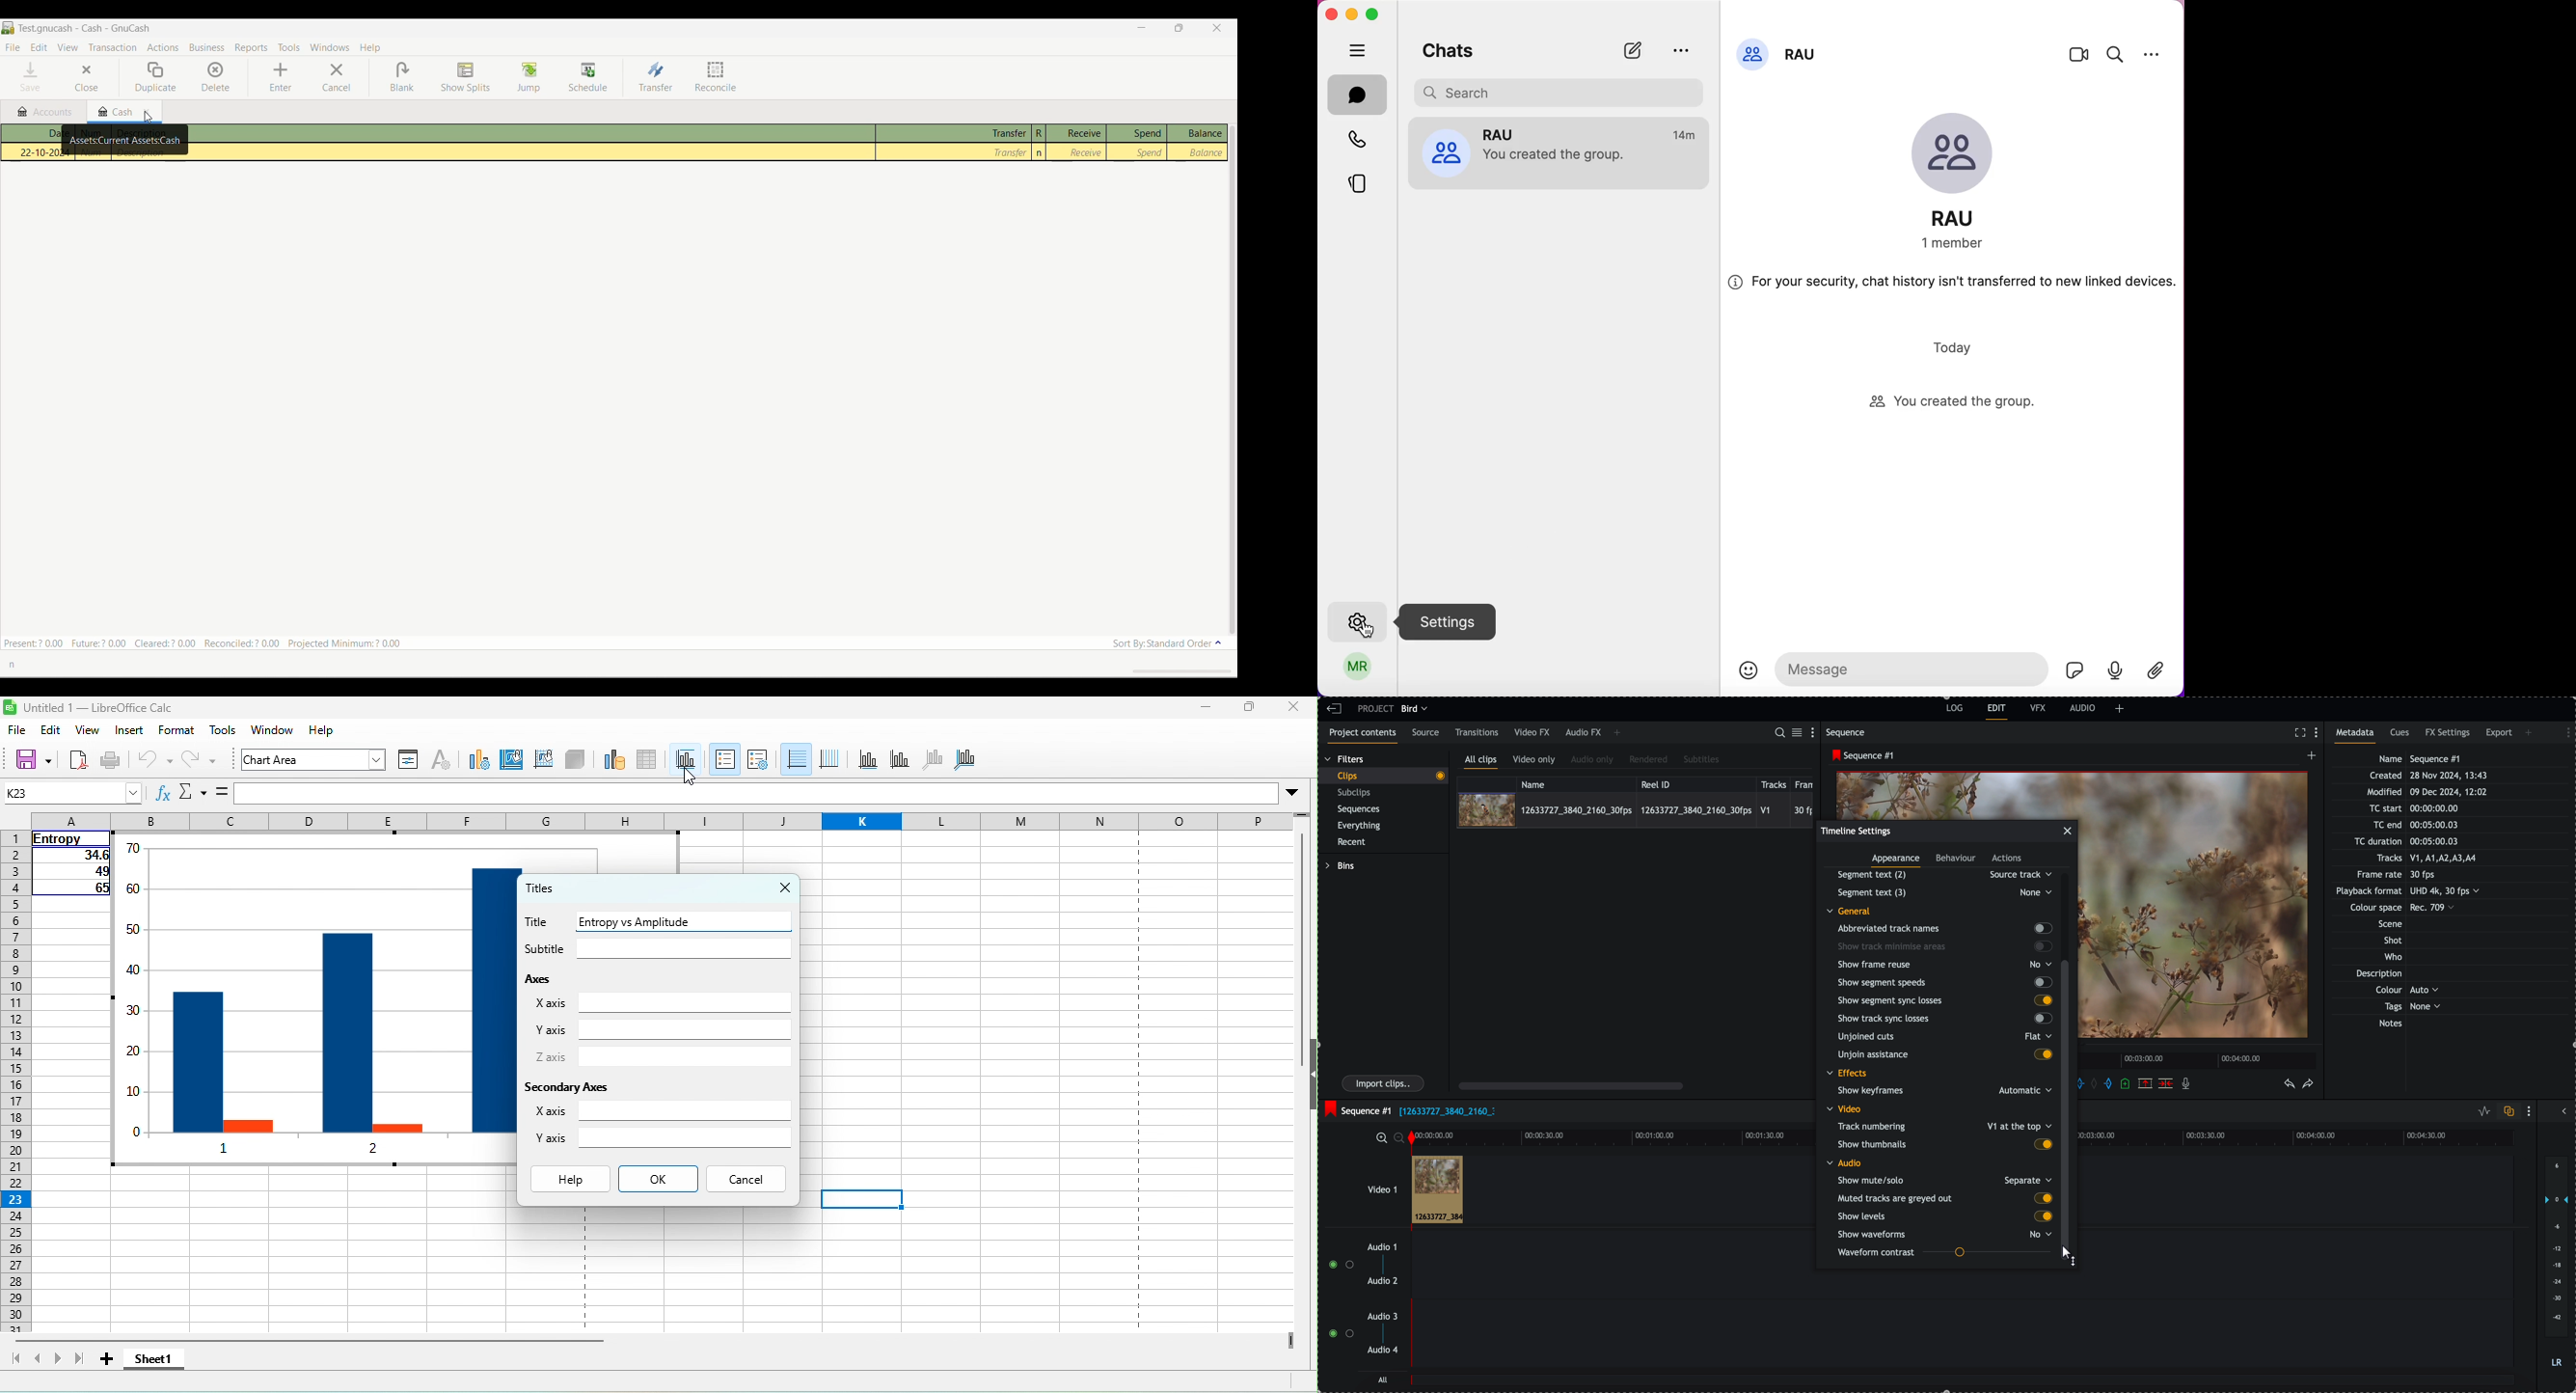  What do you see at coordinates (1648, 760) in the screenshot?
I see `rendered` at bounding box center [1648, 760].